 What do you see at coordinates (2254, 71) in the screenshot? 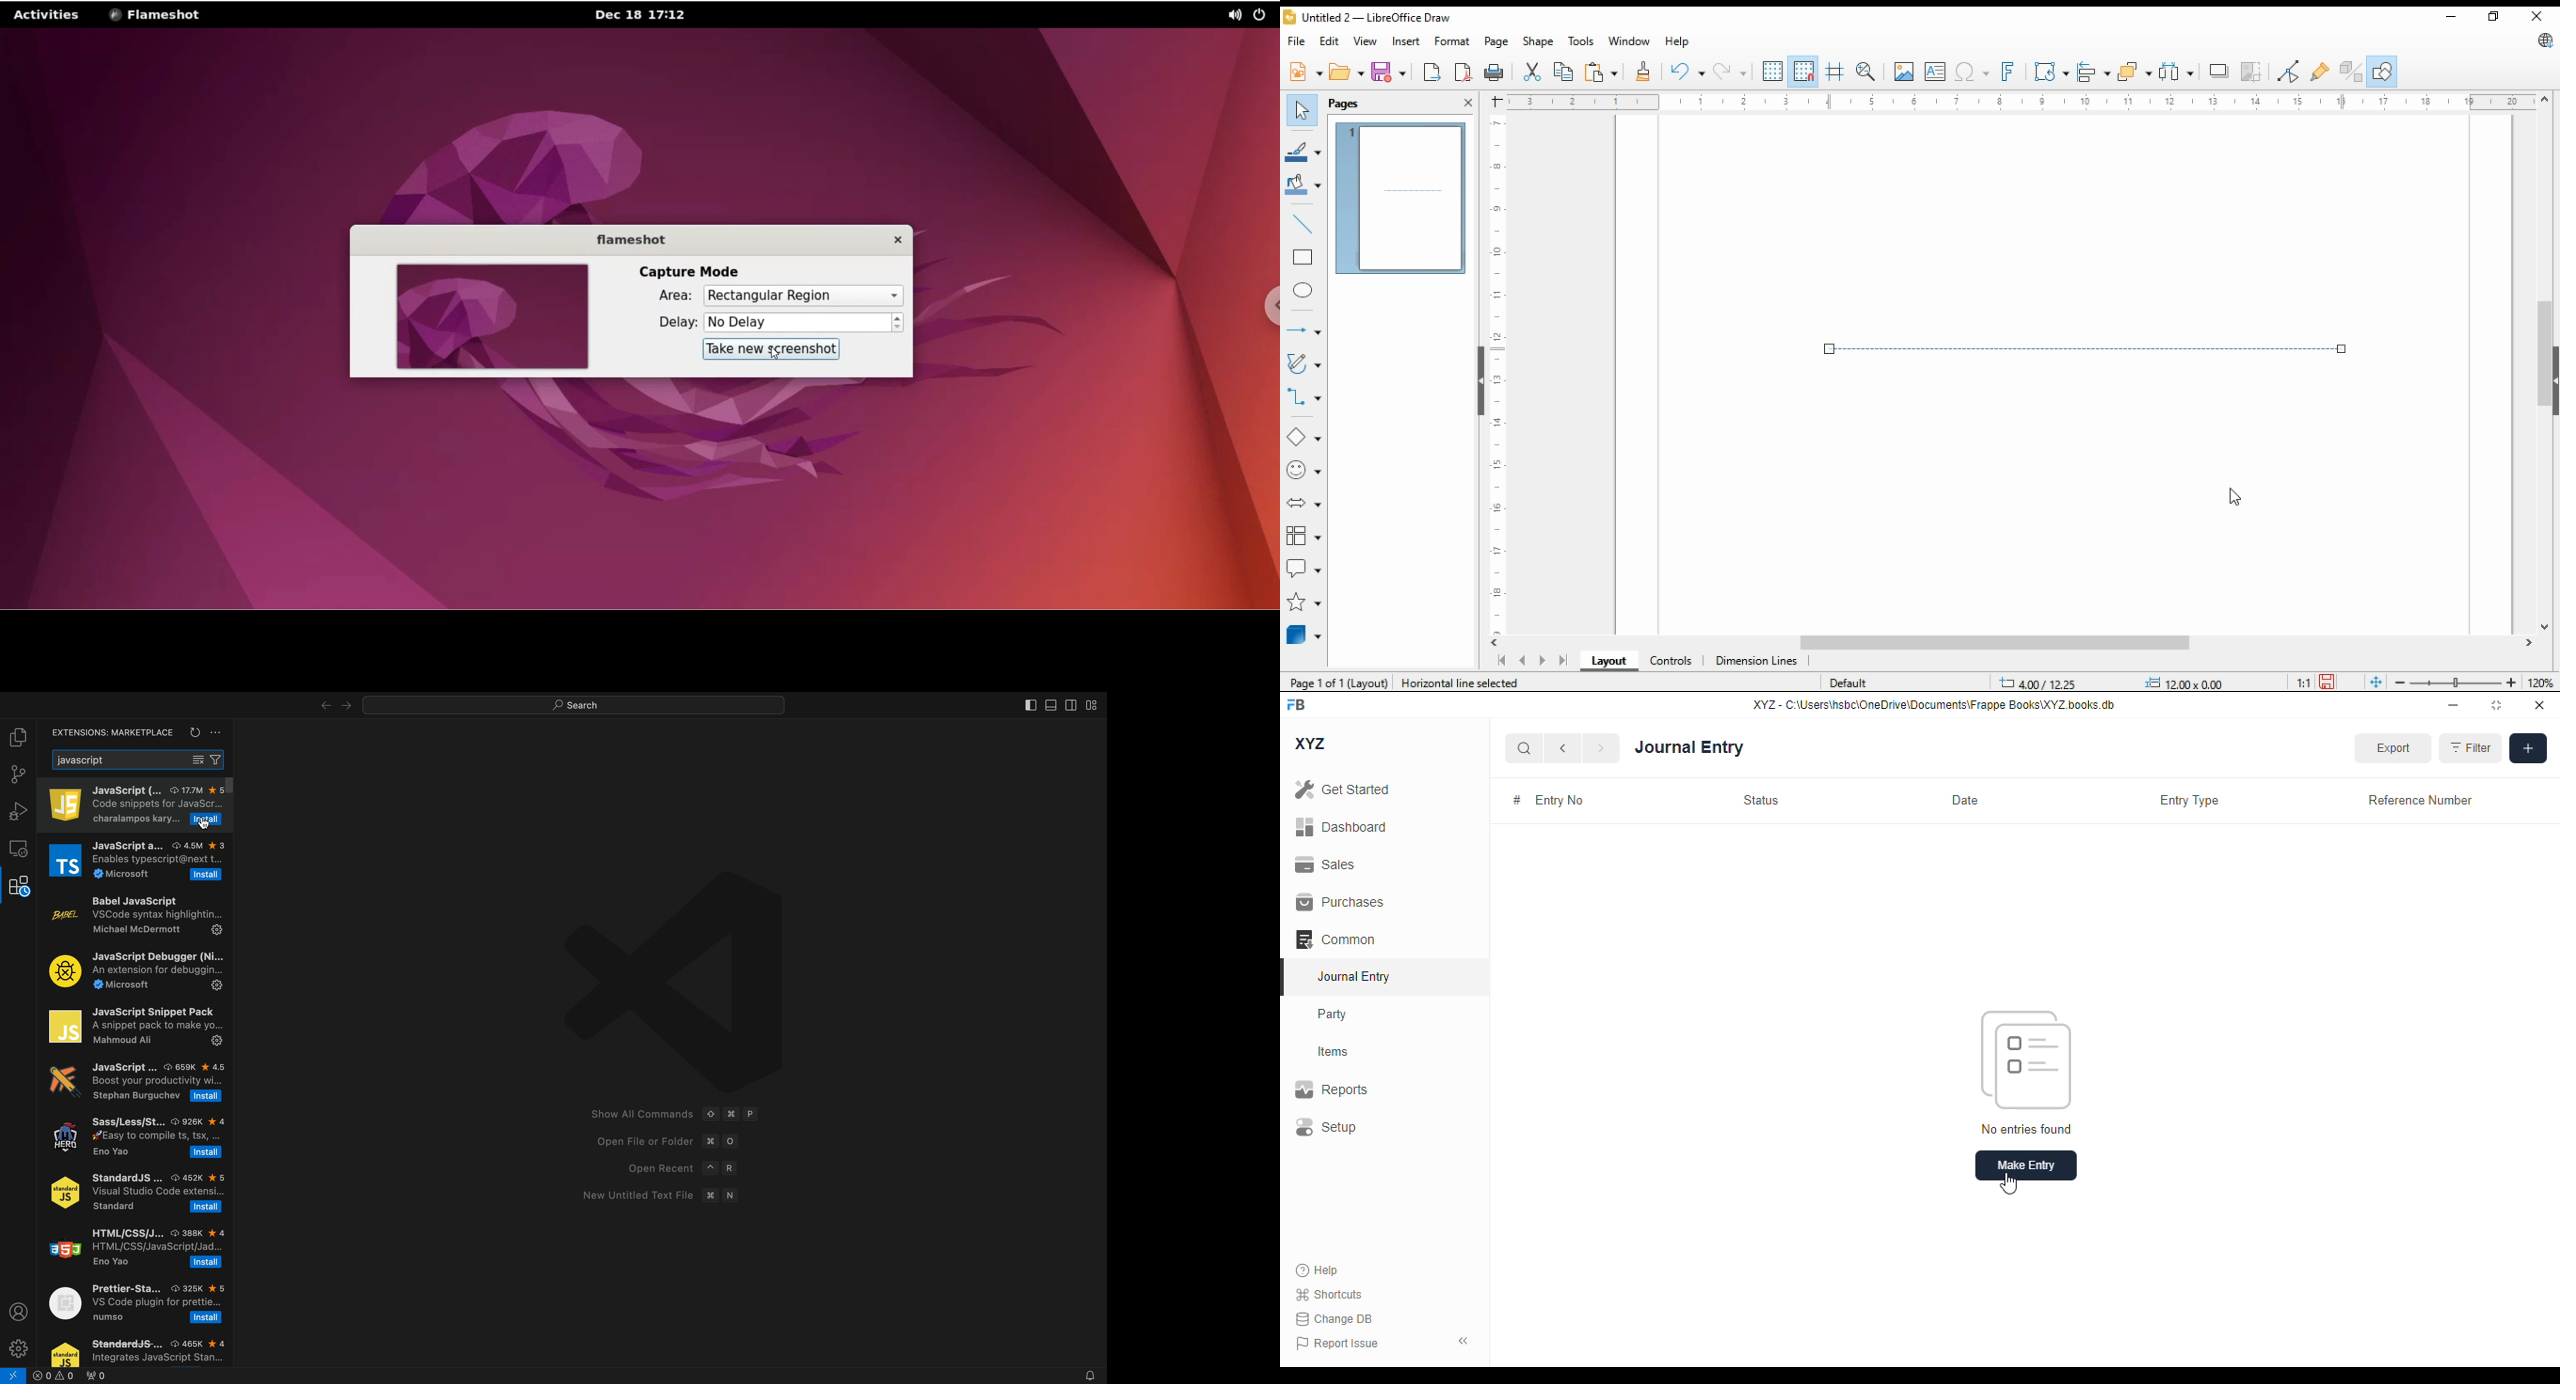
I see `crop` at bounding box center [2254, 71].